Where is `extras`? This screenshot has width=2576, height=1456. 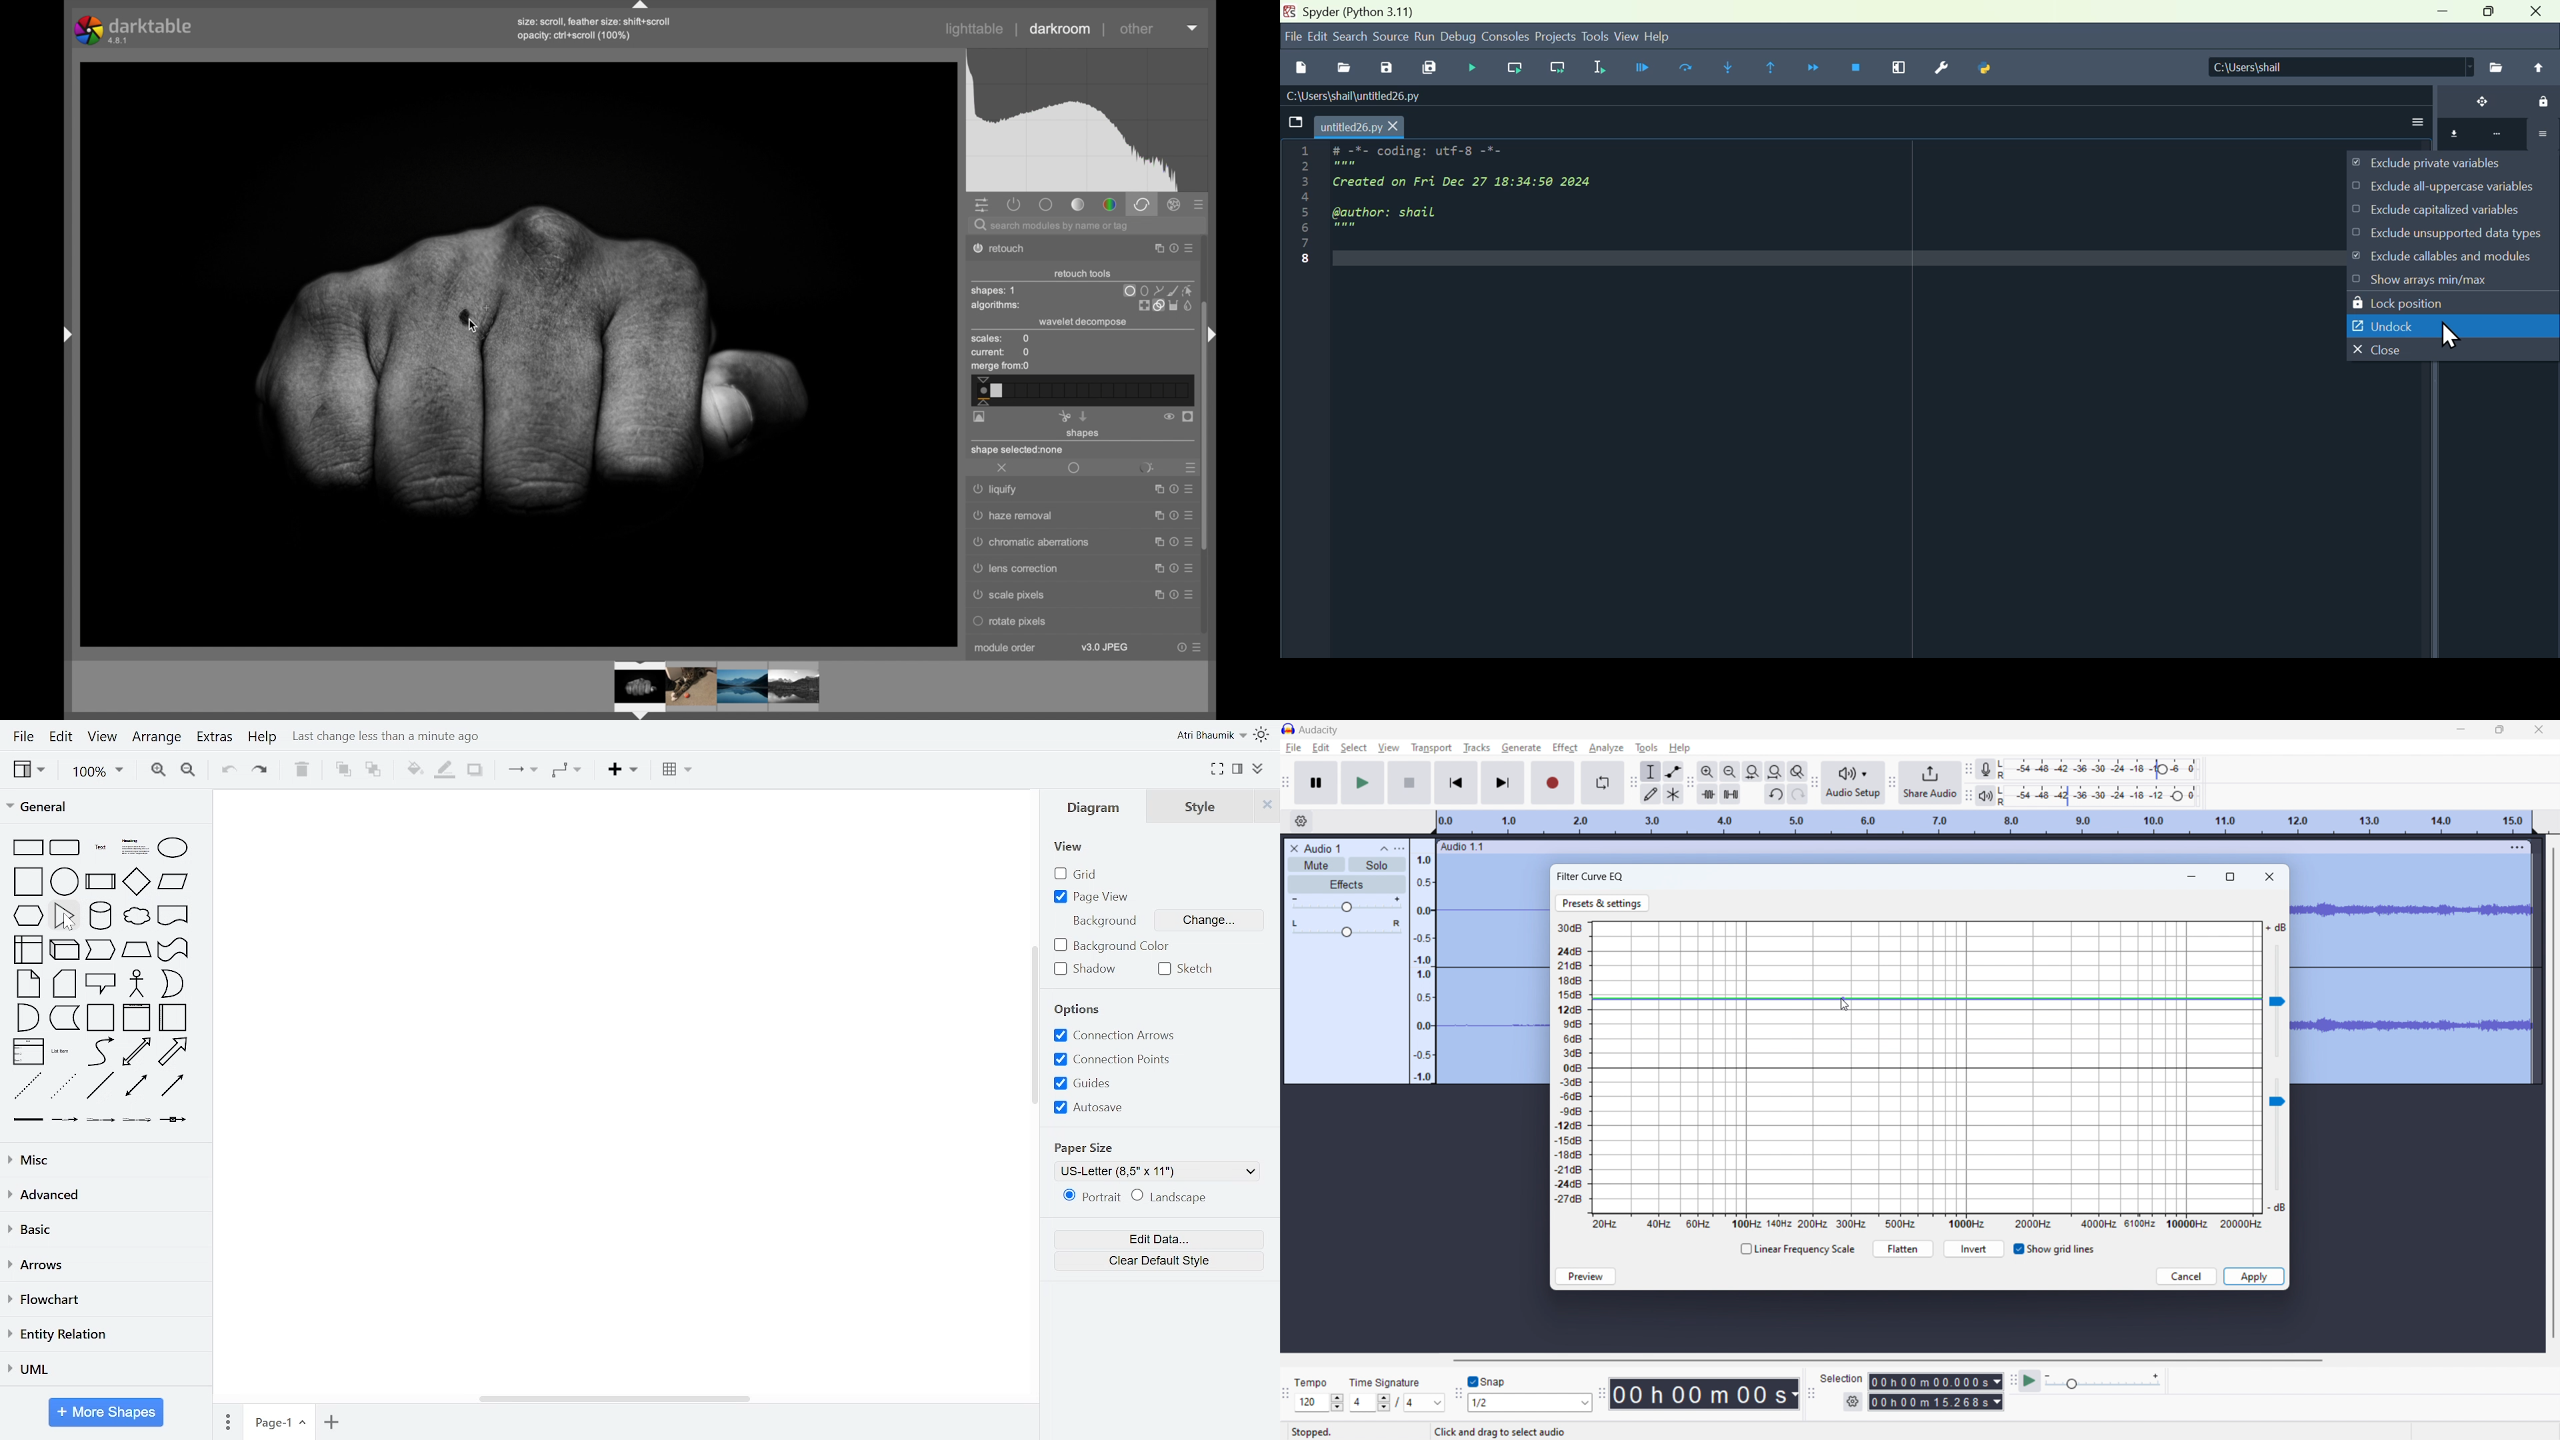
extras is located at coordinates (214, 738).